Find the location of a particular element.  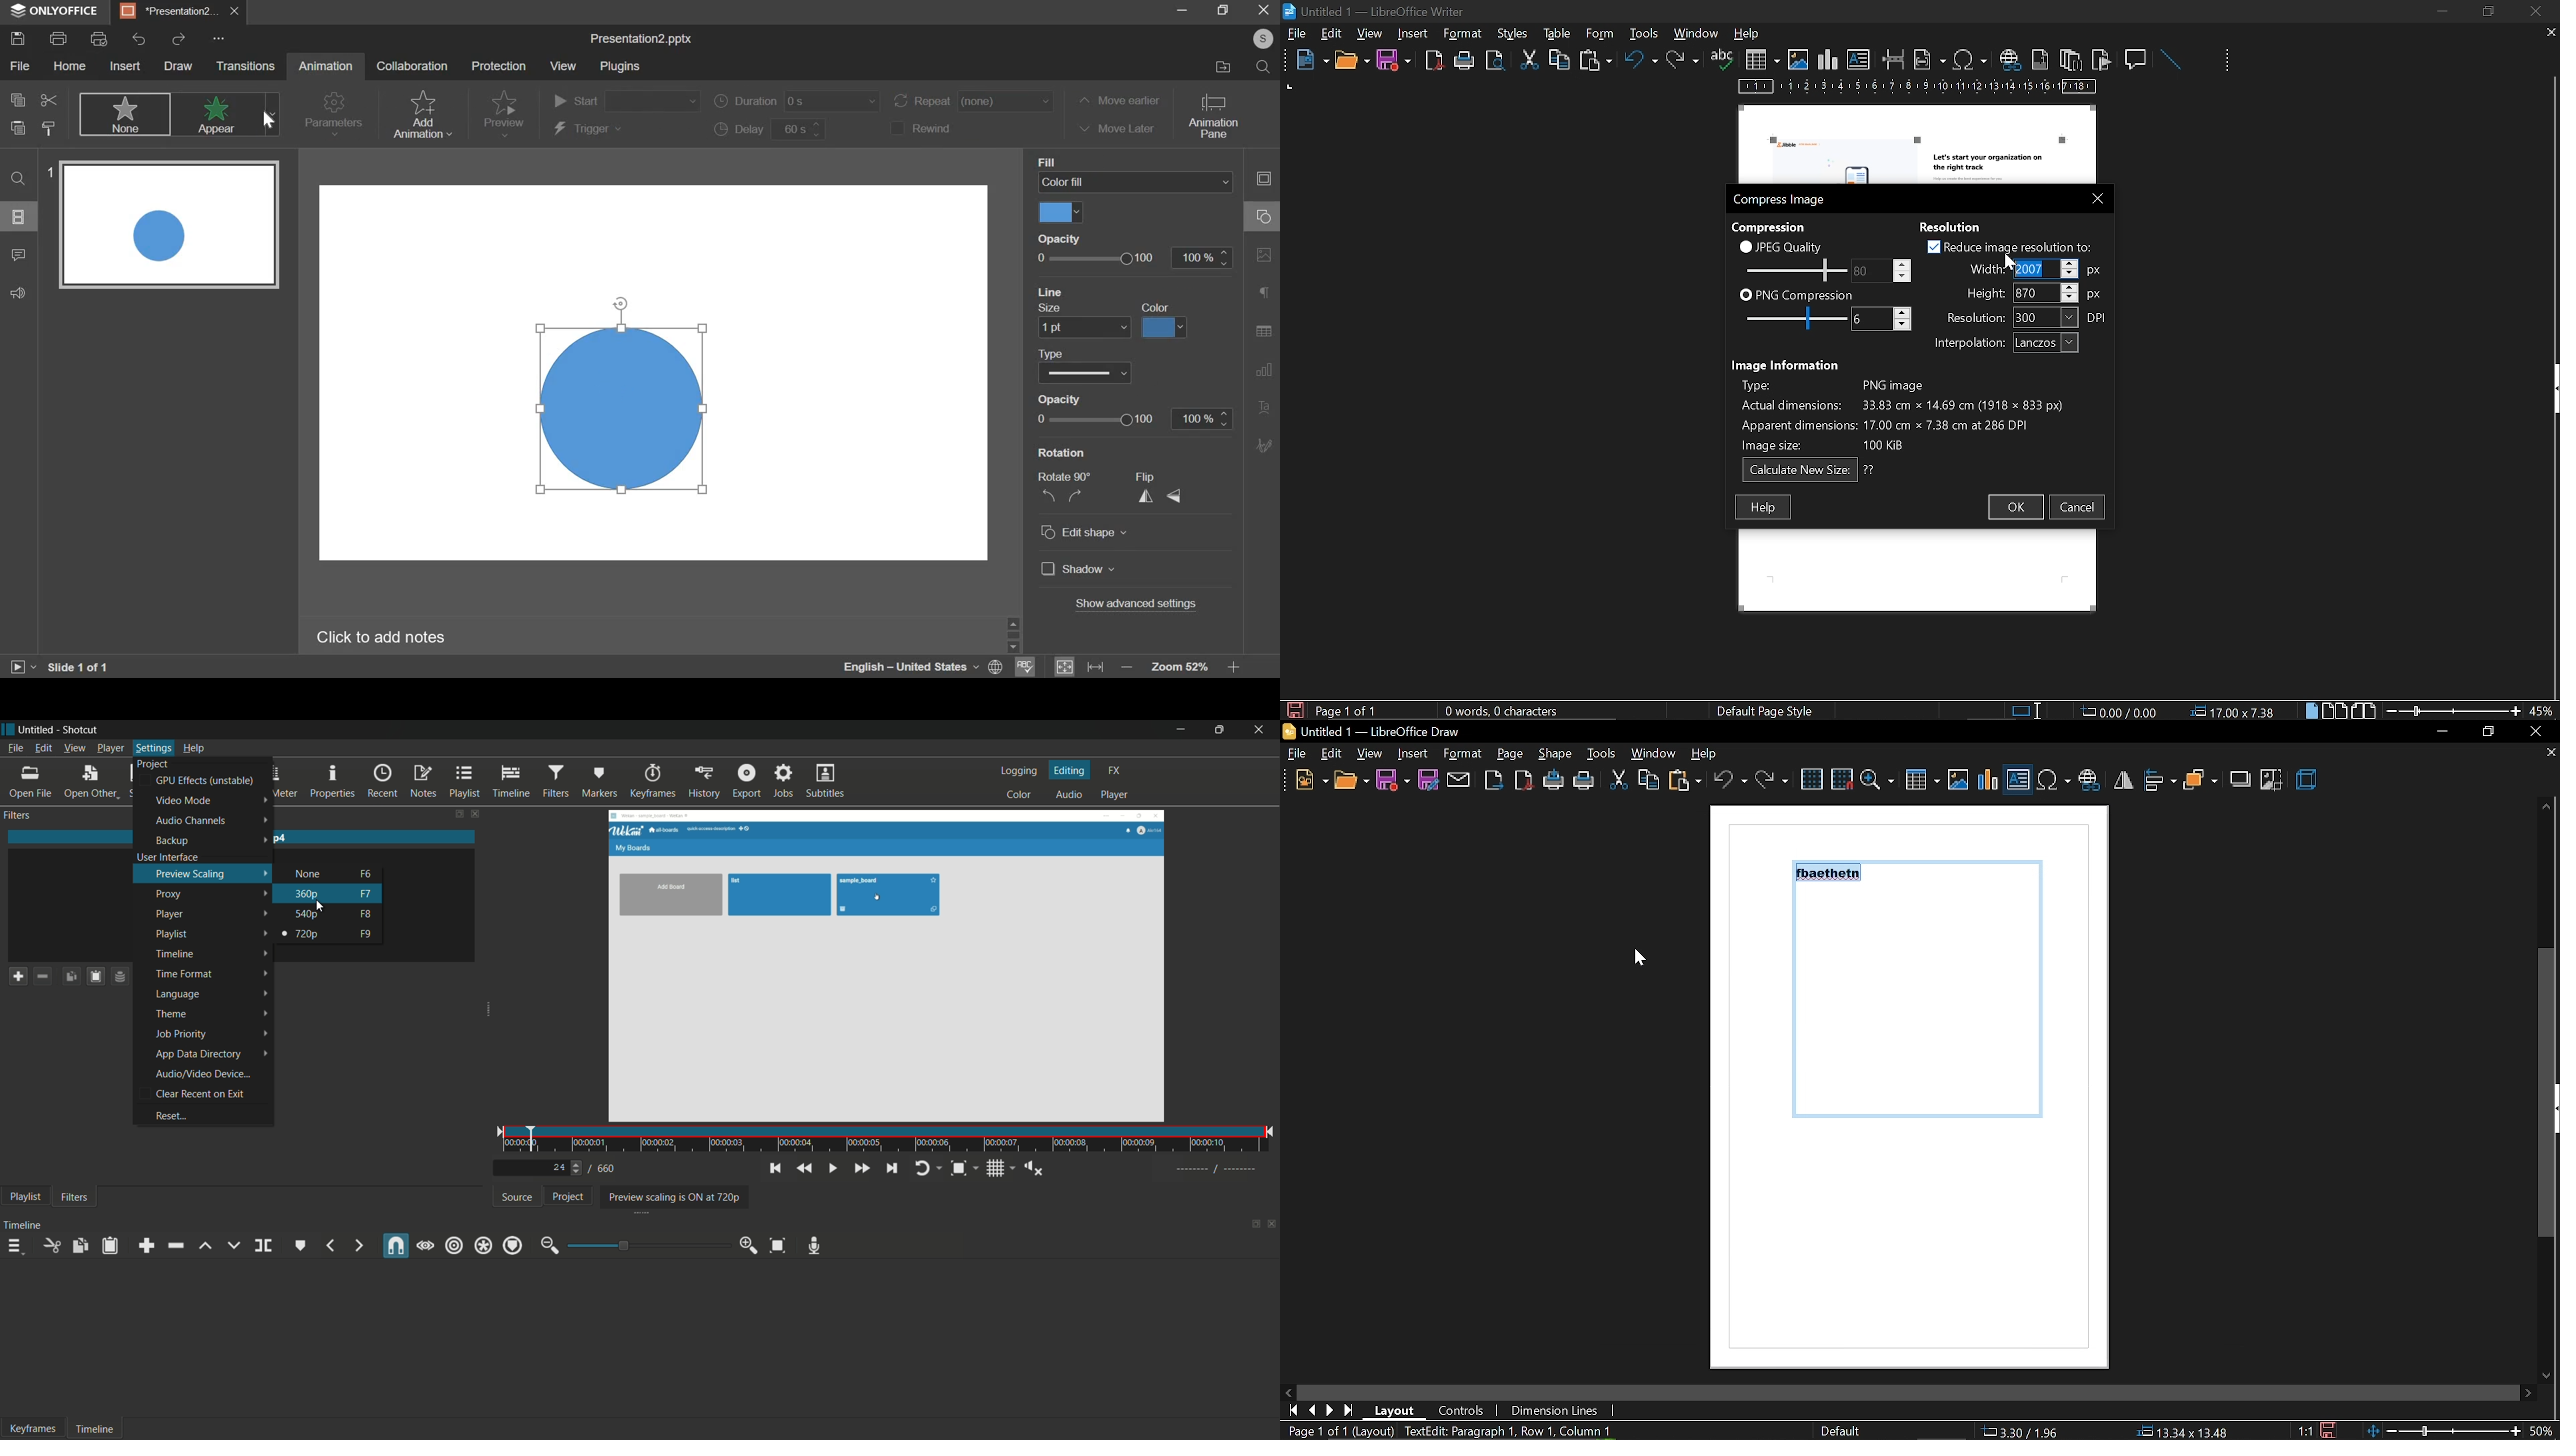

Current page is located at coordinates (1926, 1095).